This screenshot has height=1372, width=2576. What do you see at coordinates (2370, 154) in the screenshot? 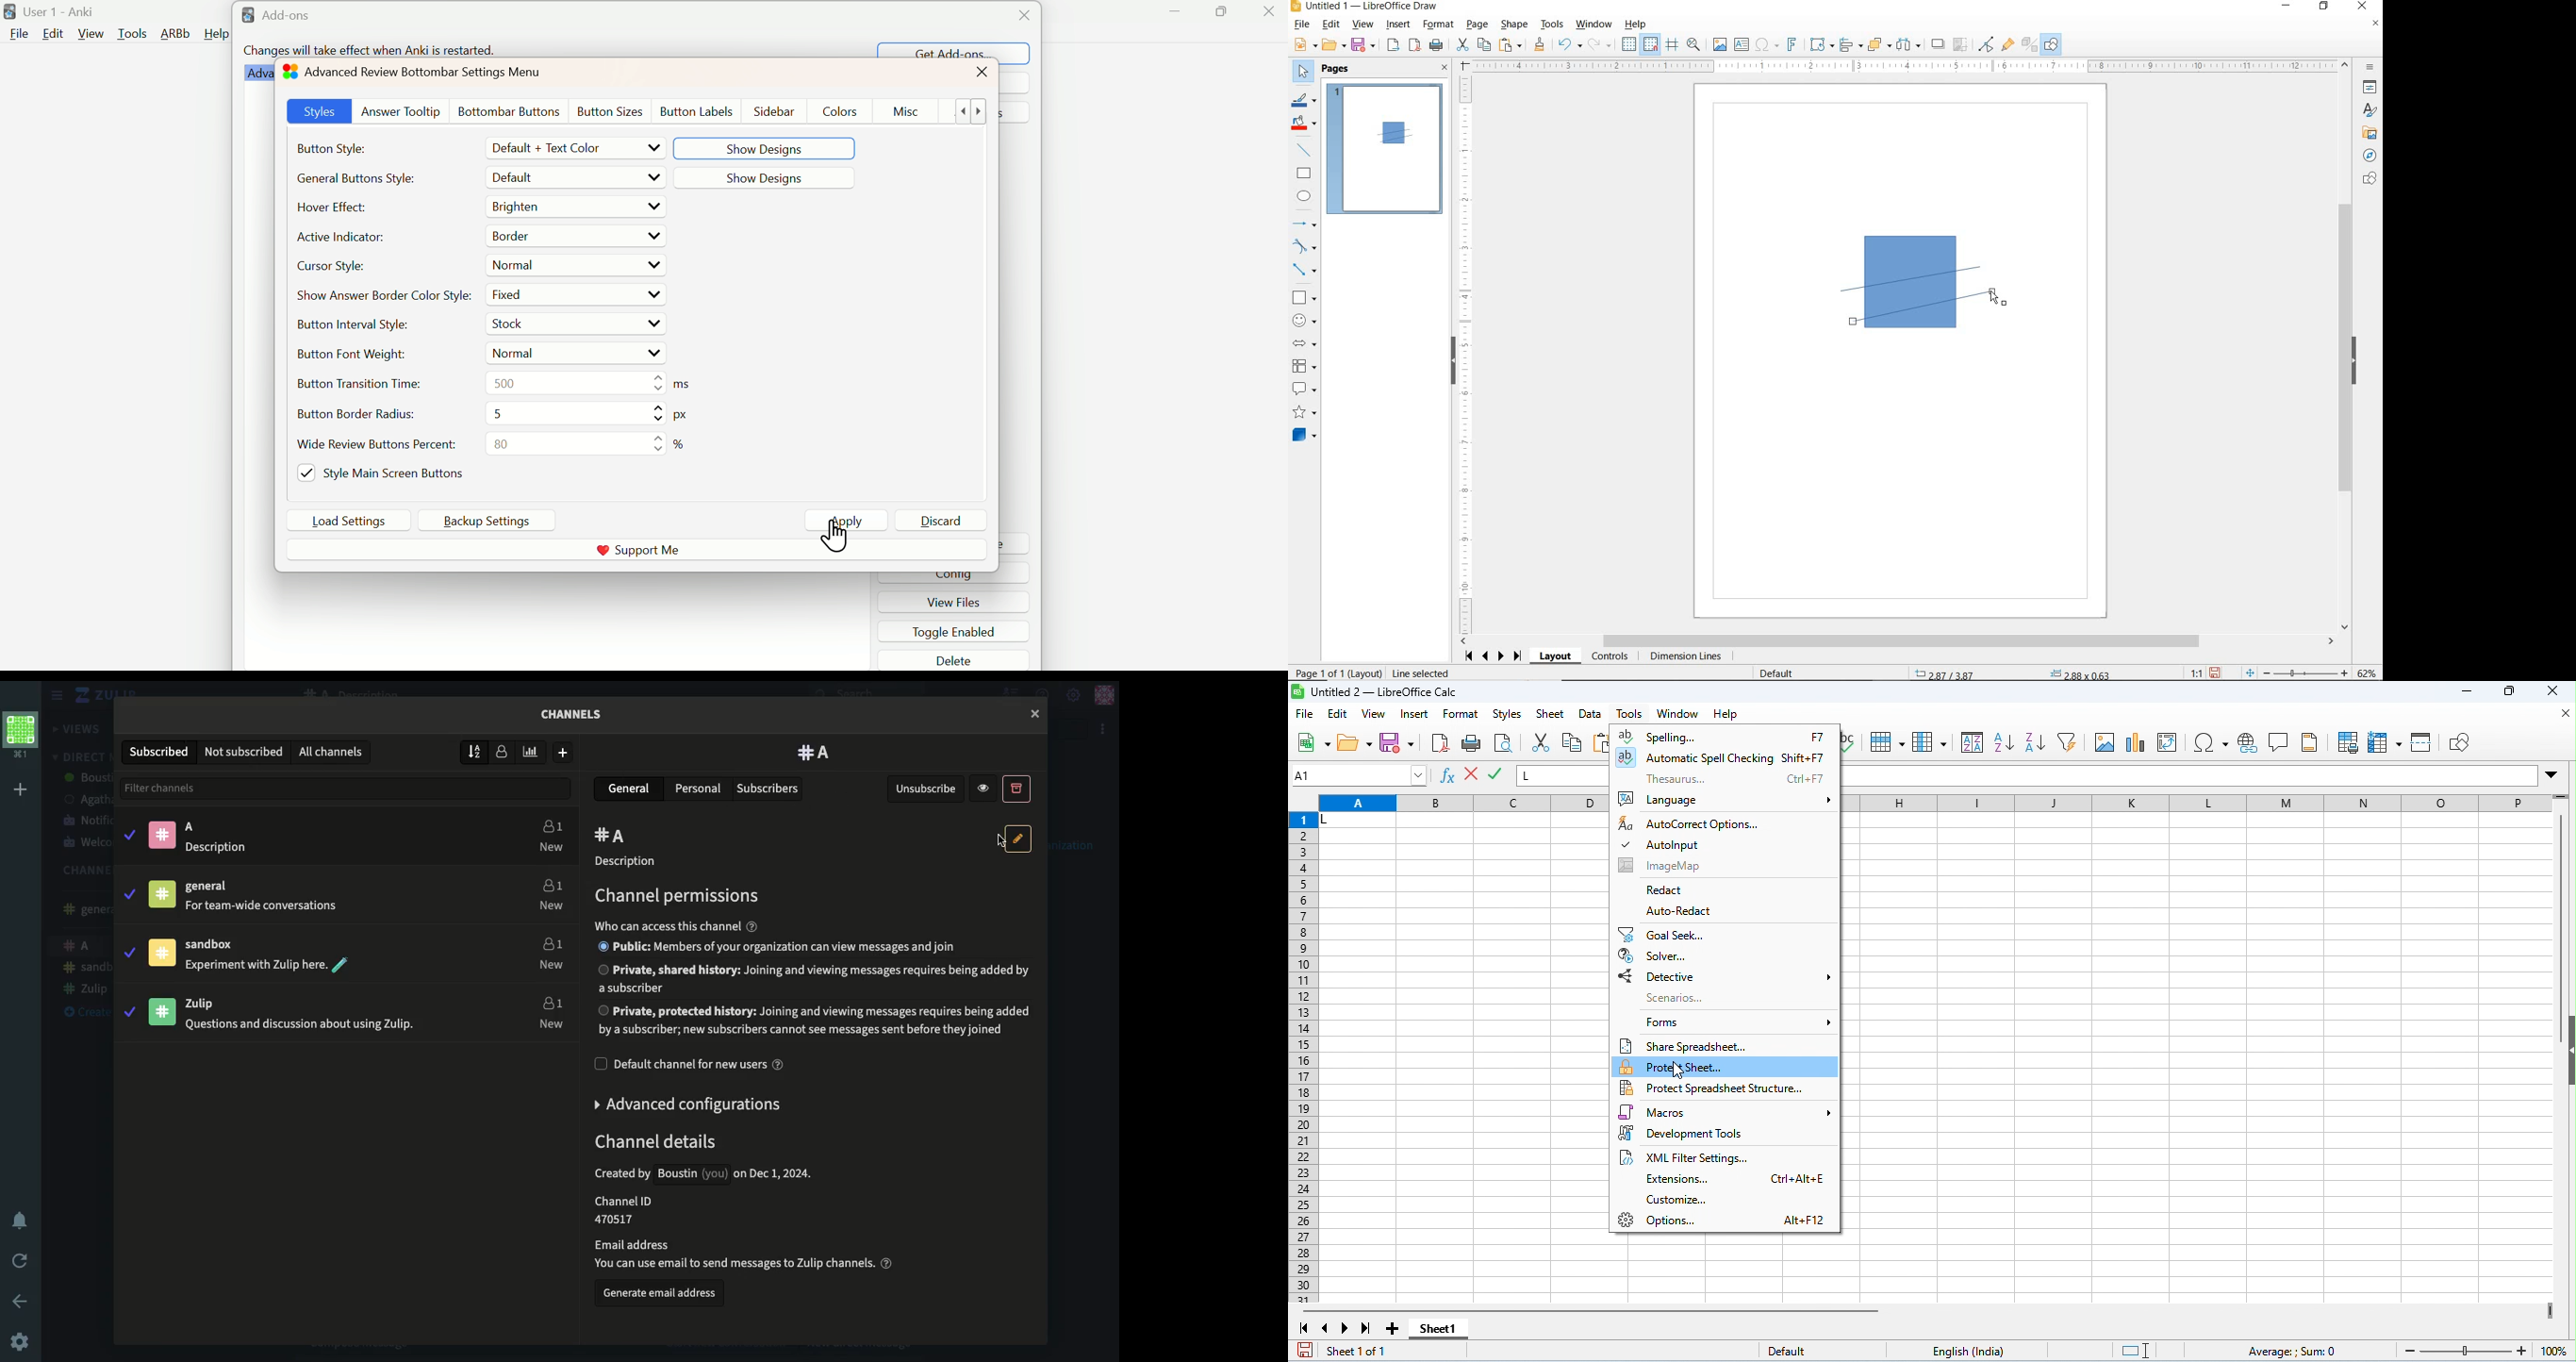
I see `NAVIGATOR` at bounding box center [2370, 154].